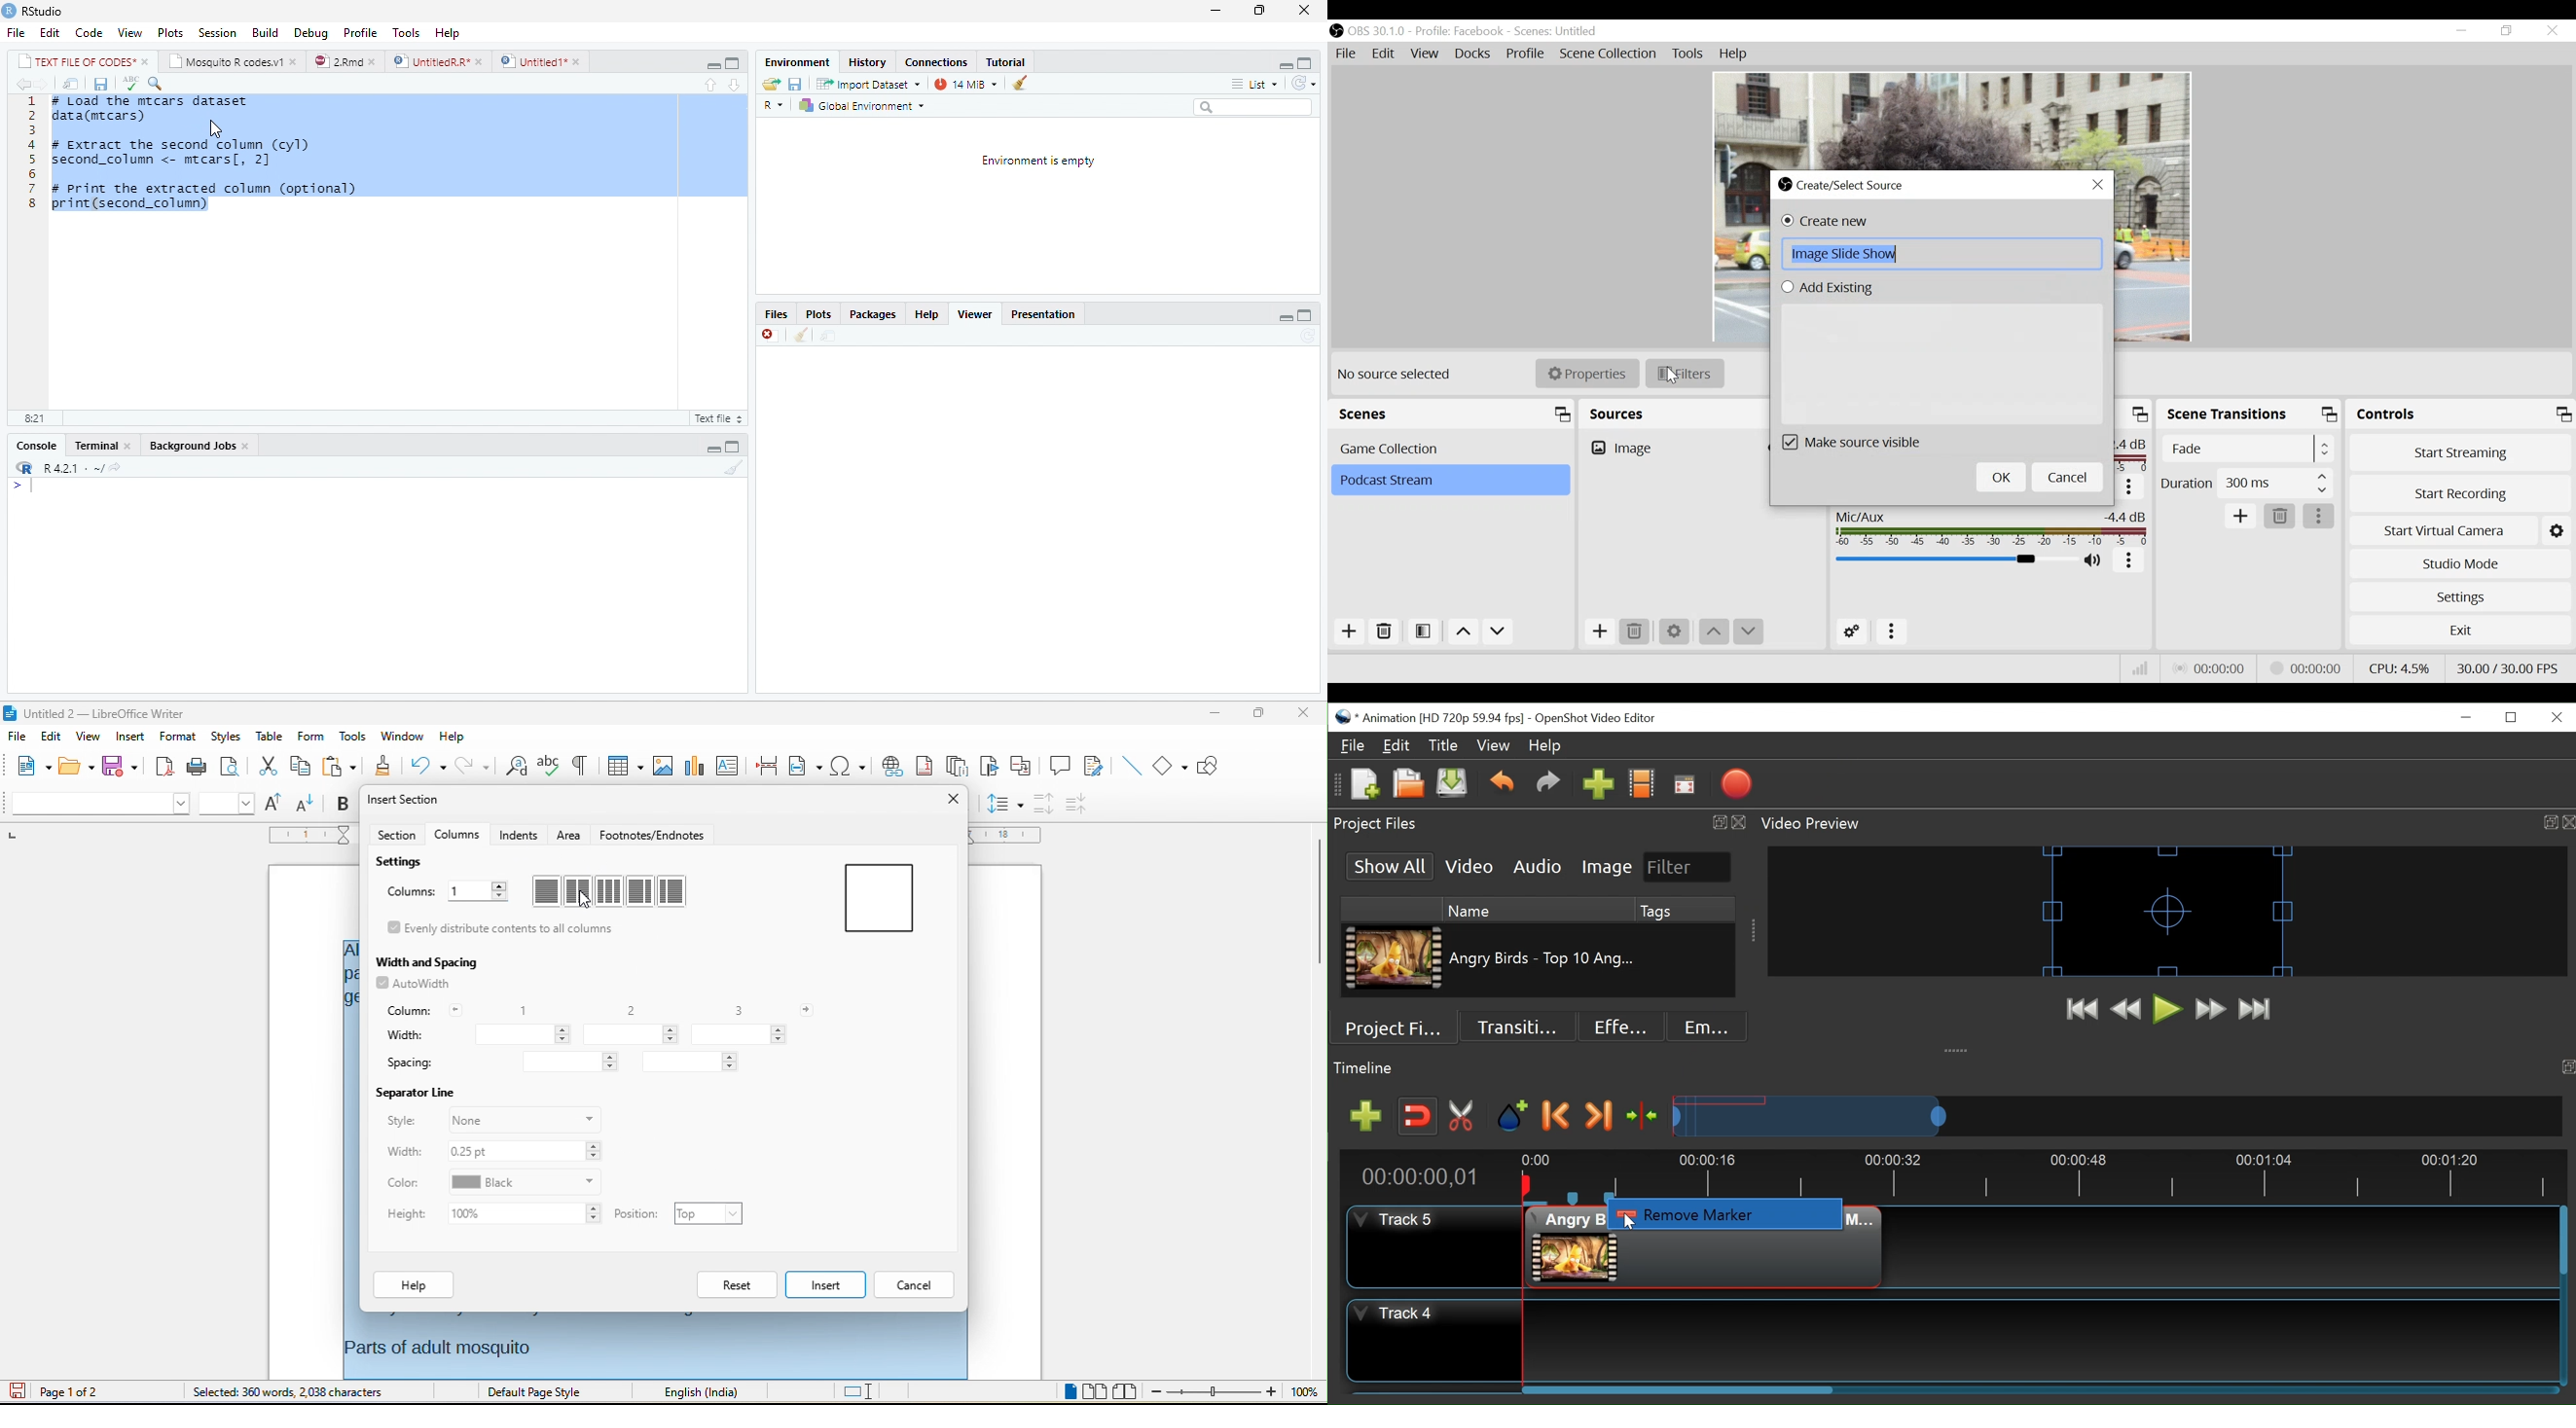 Image resolution: width=2576 pixels, height=1428 pixels. Describe the element at coordinates (32, 419) in the screenshot. I see `8:21` at that location.